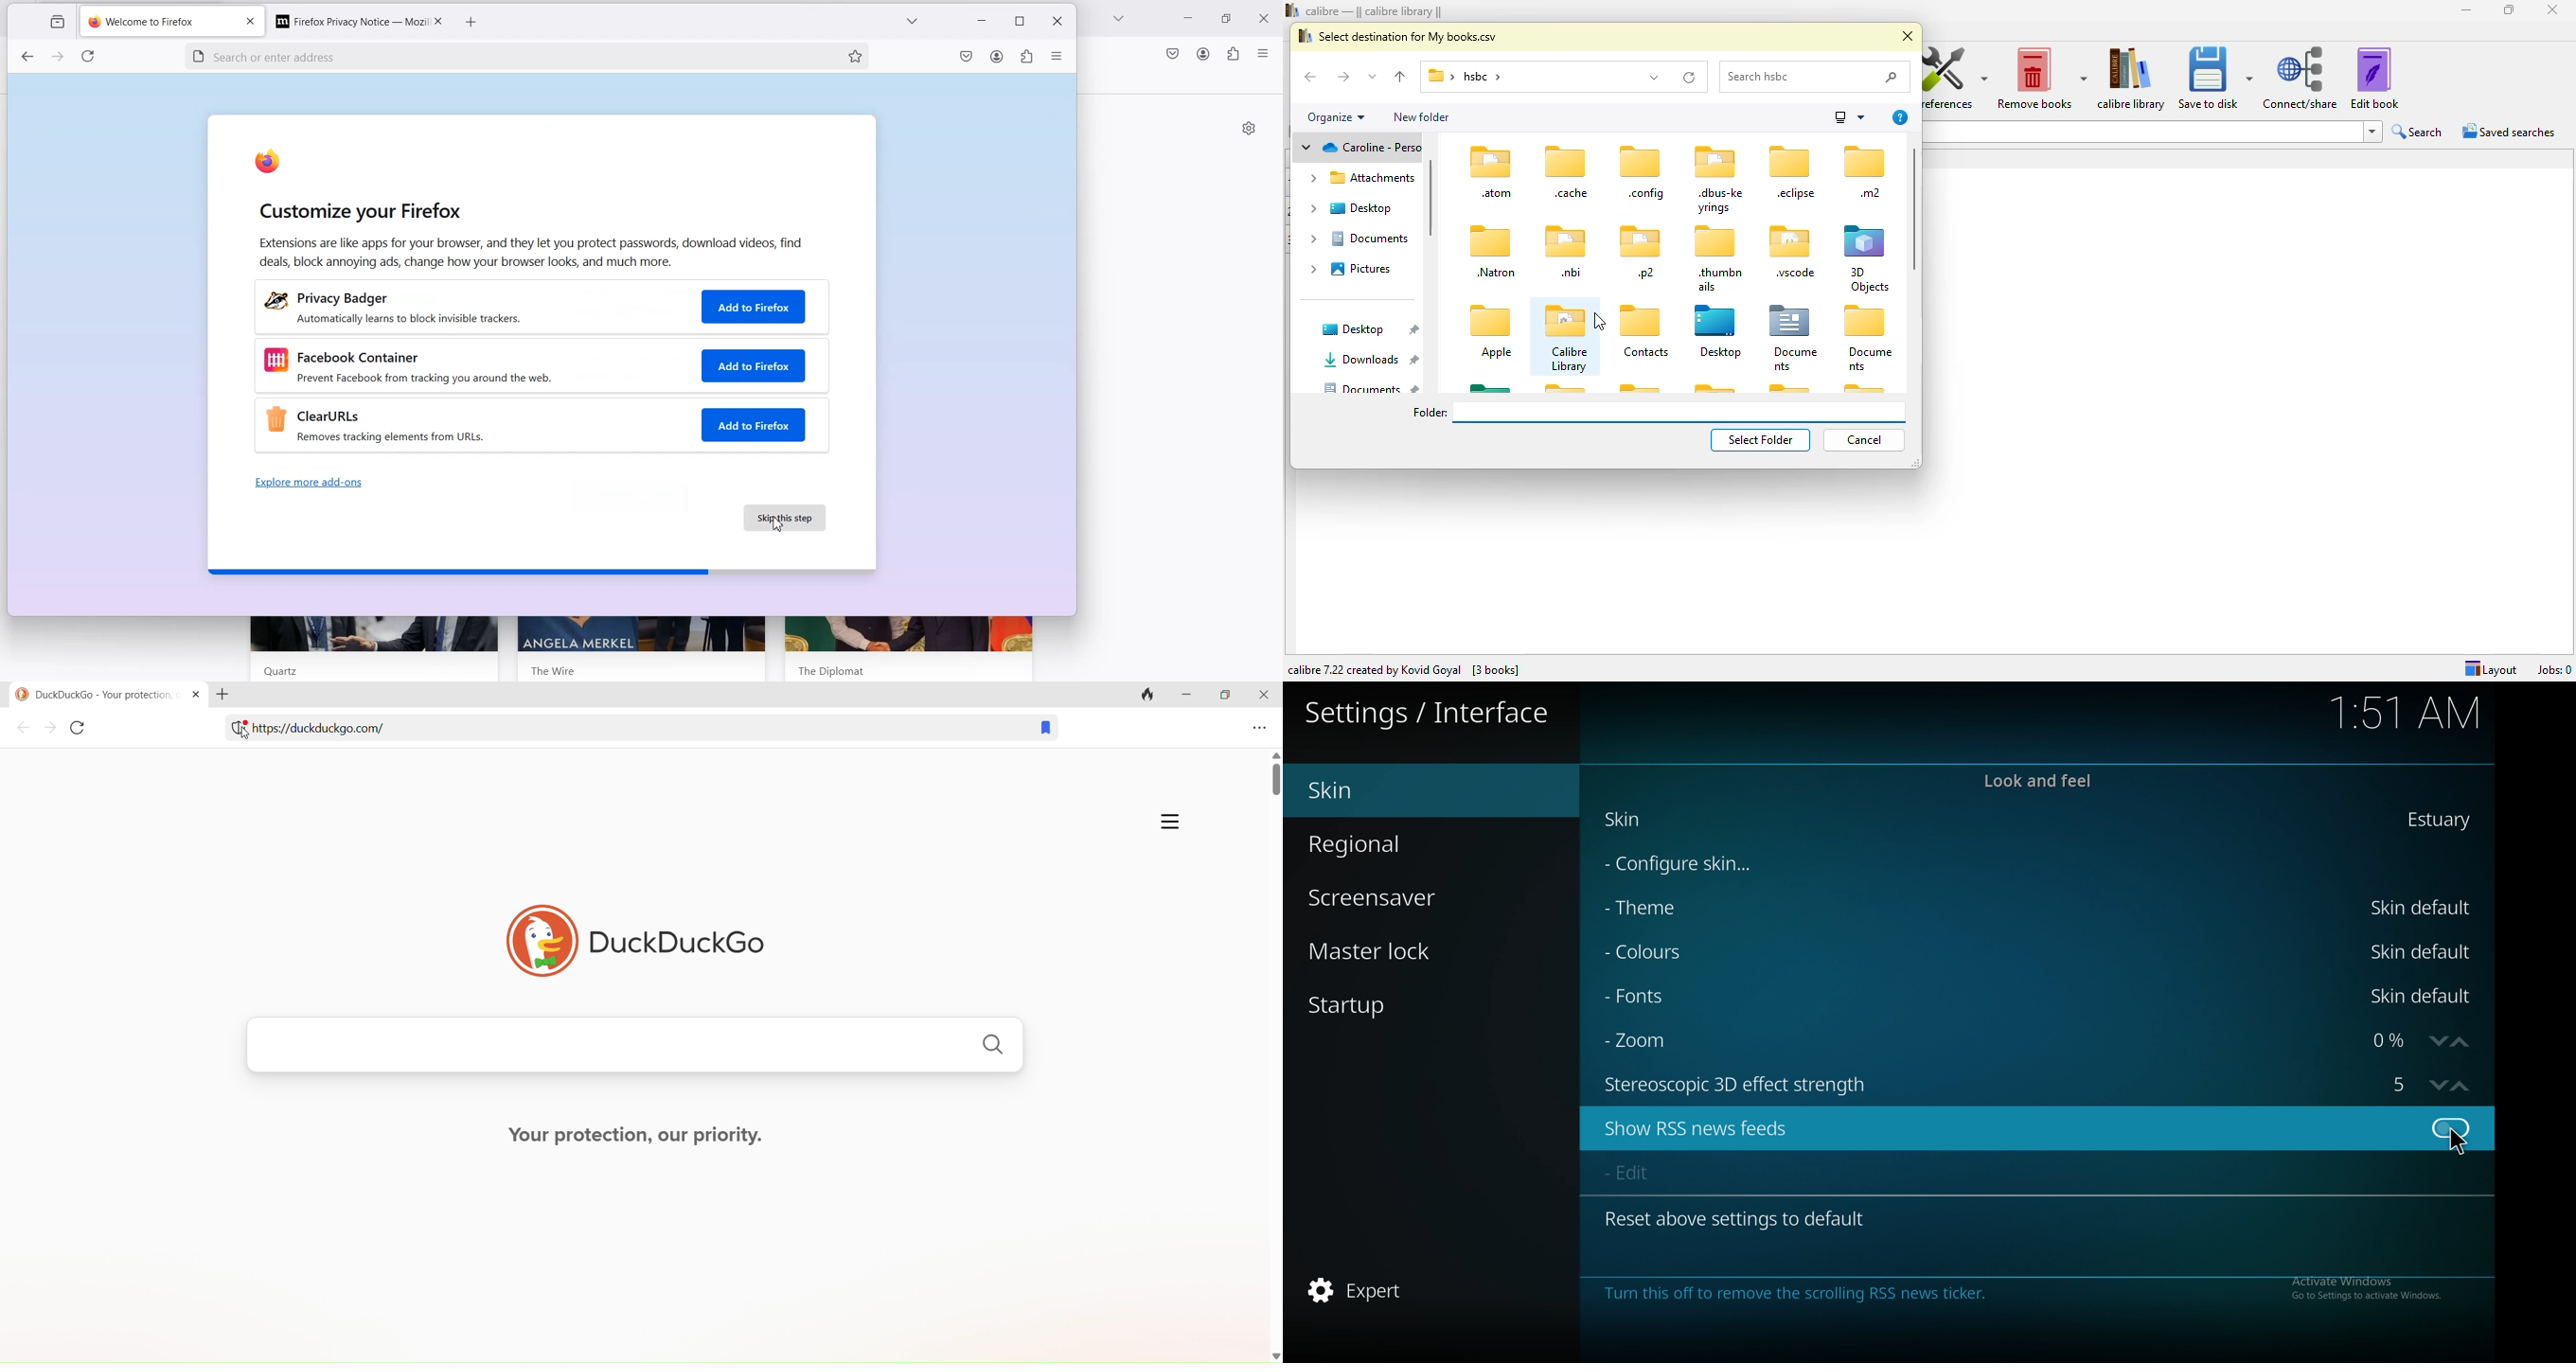  Describe the element at coordinates (1258, 730) in the screenshot. I see `menu` at that location.